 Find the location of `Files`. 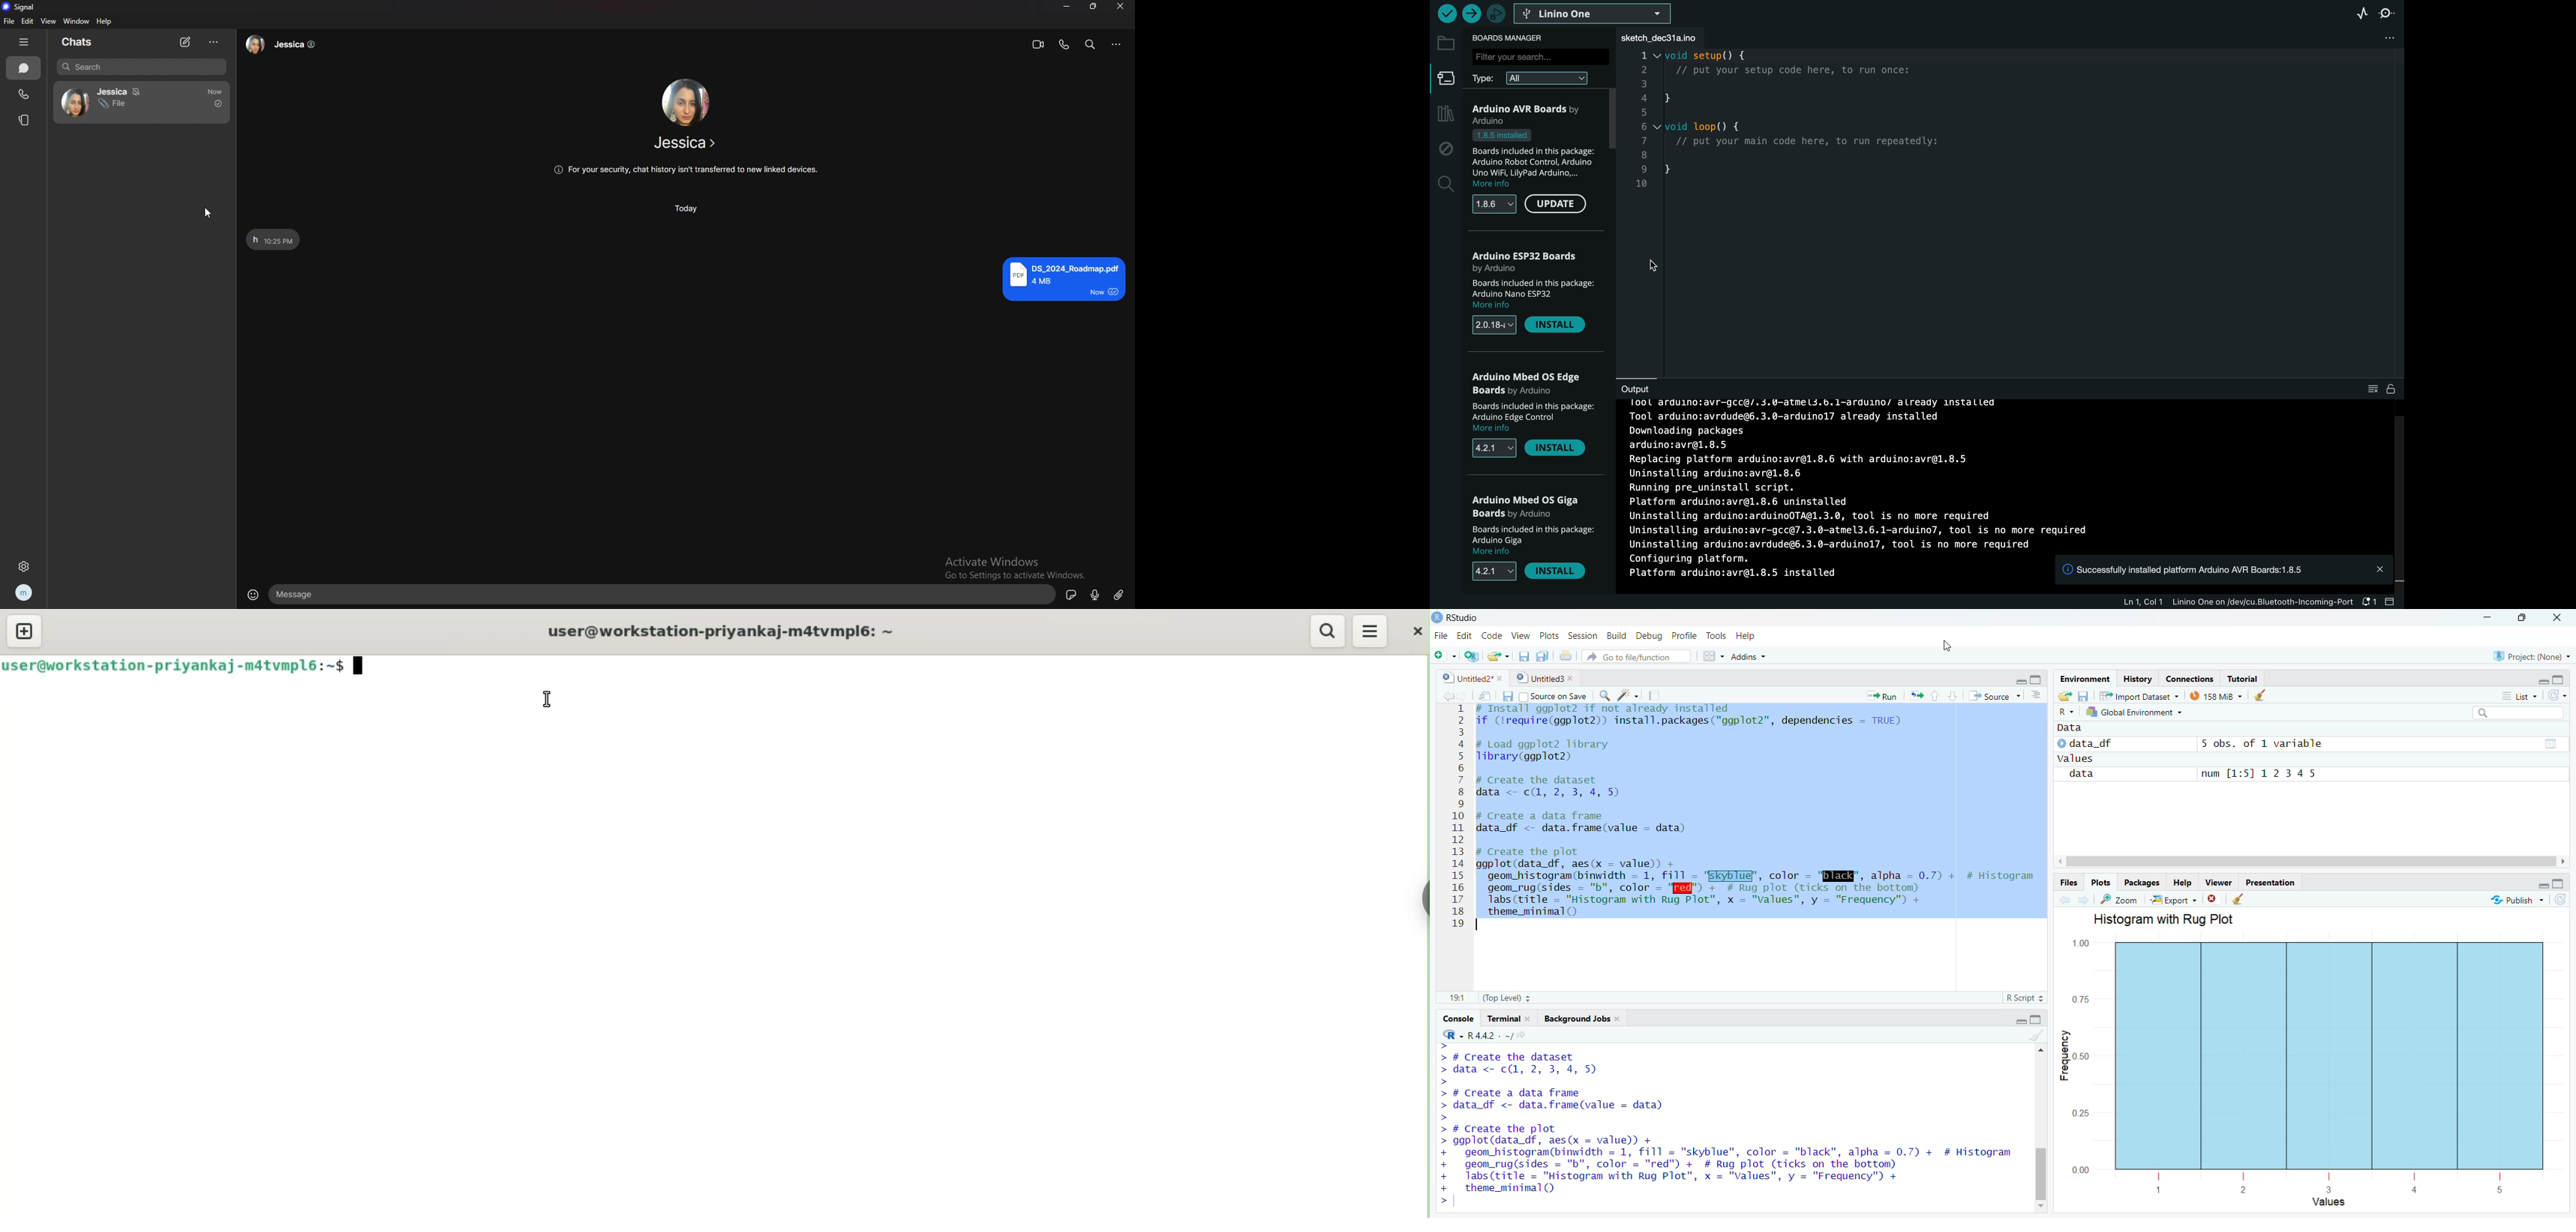

Files is located at coordinates (2066, 881).